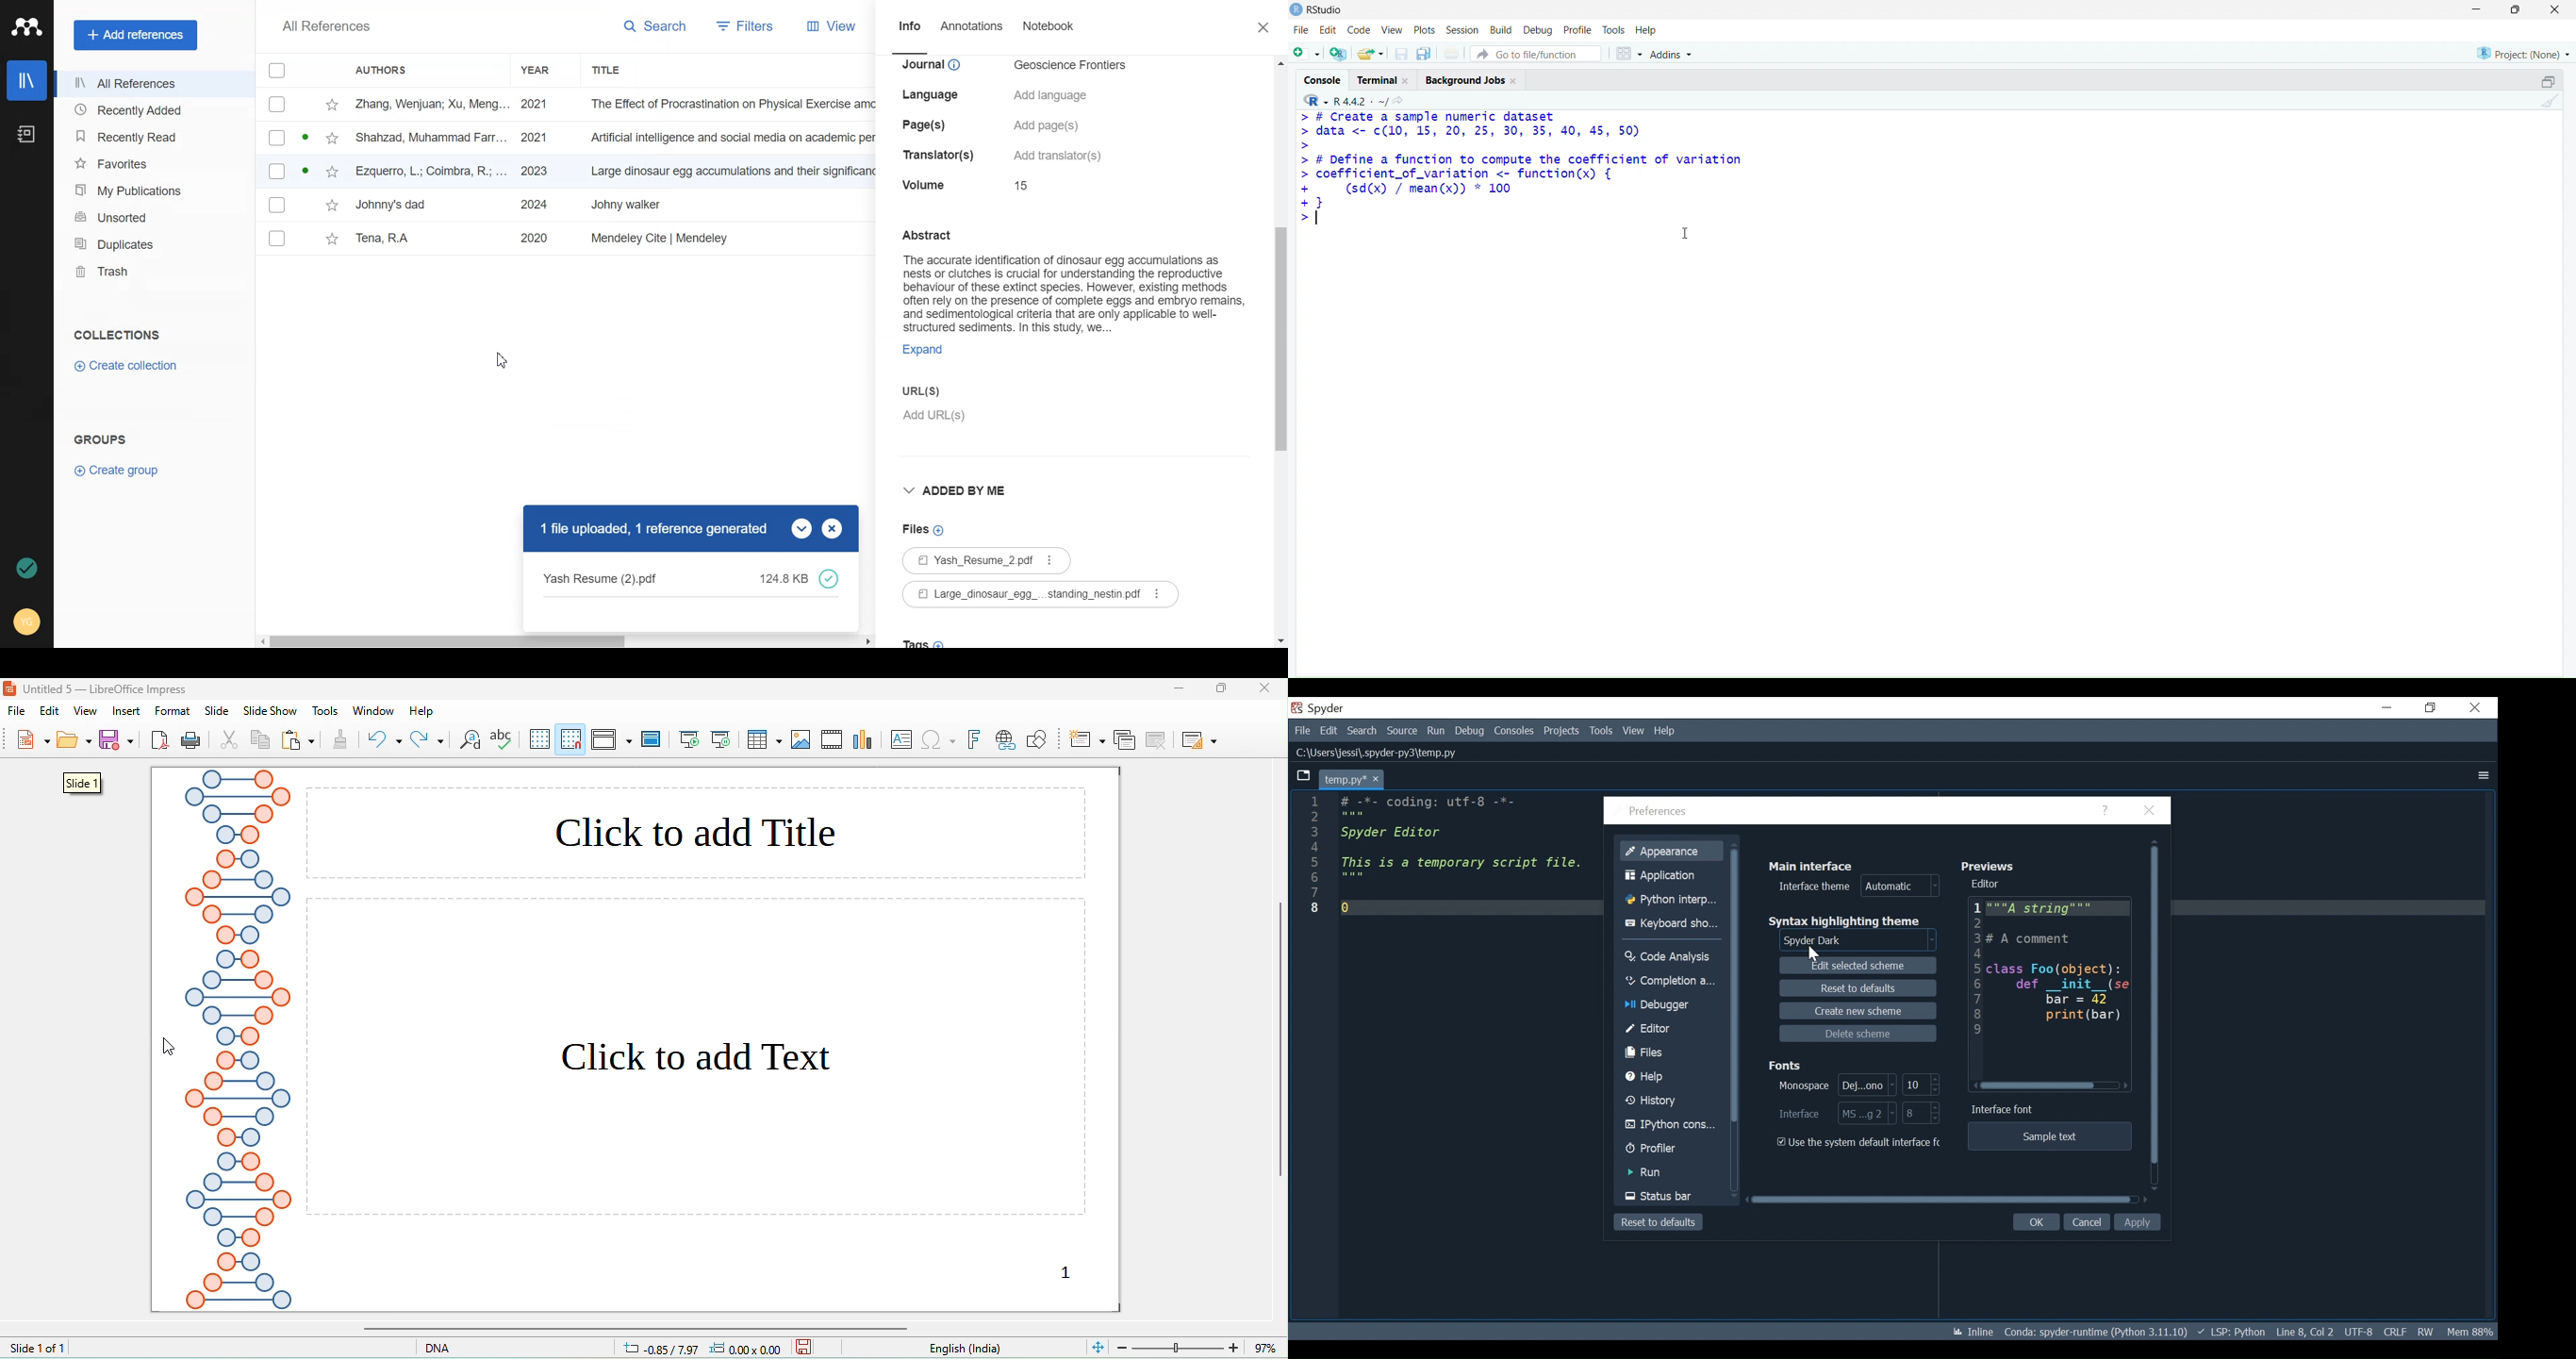 Image resolution: width=2576 pixels, height=1372 pixels. I want to click on go to file/function, so click(1536, 54).